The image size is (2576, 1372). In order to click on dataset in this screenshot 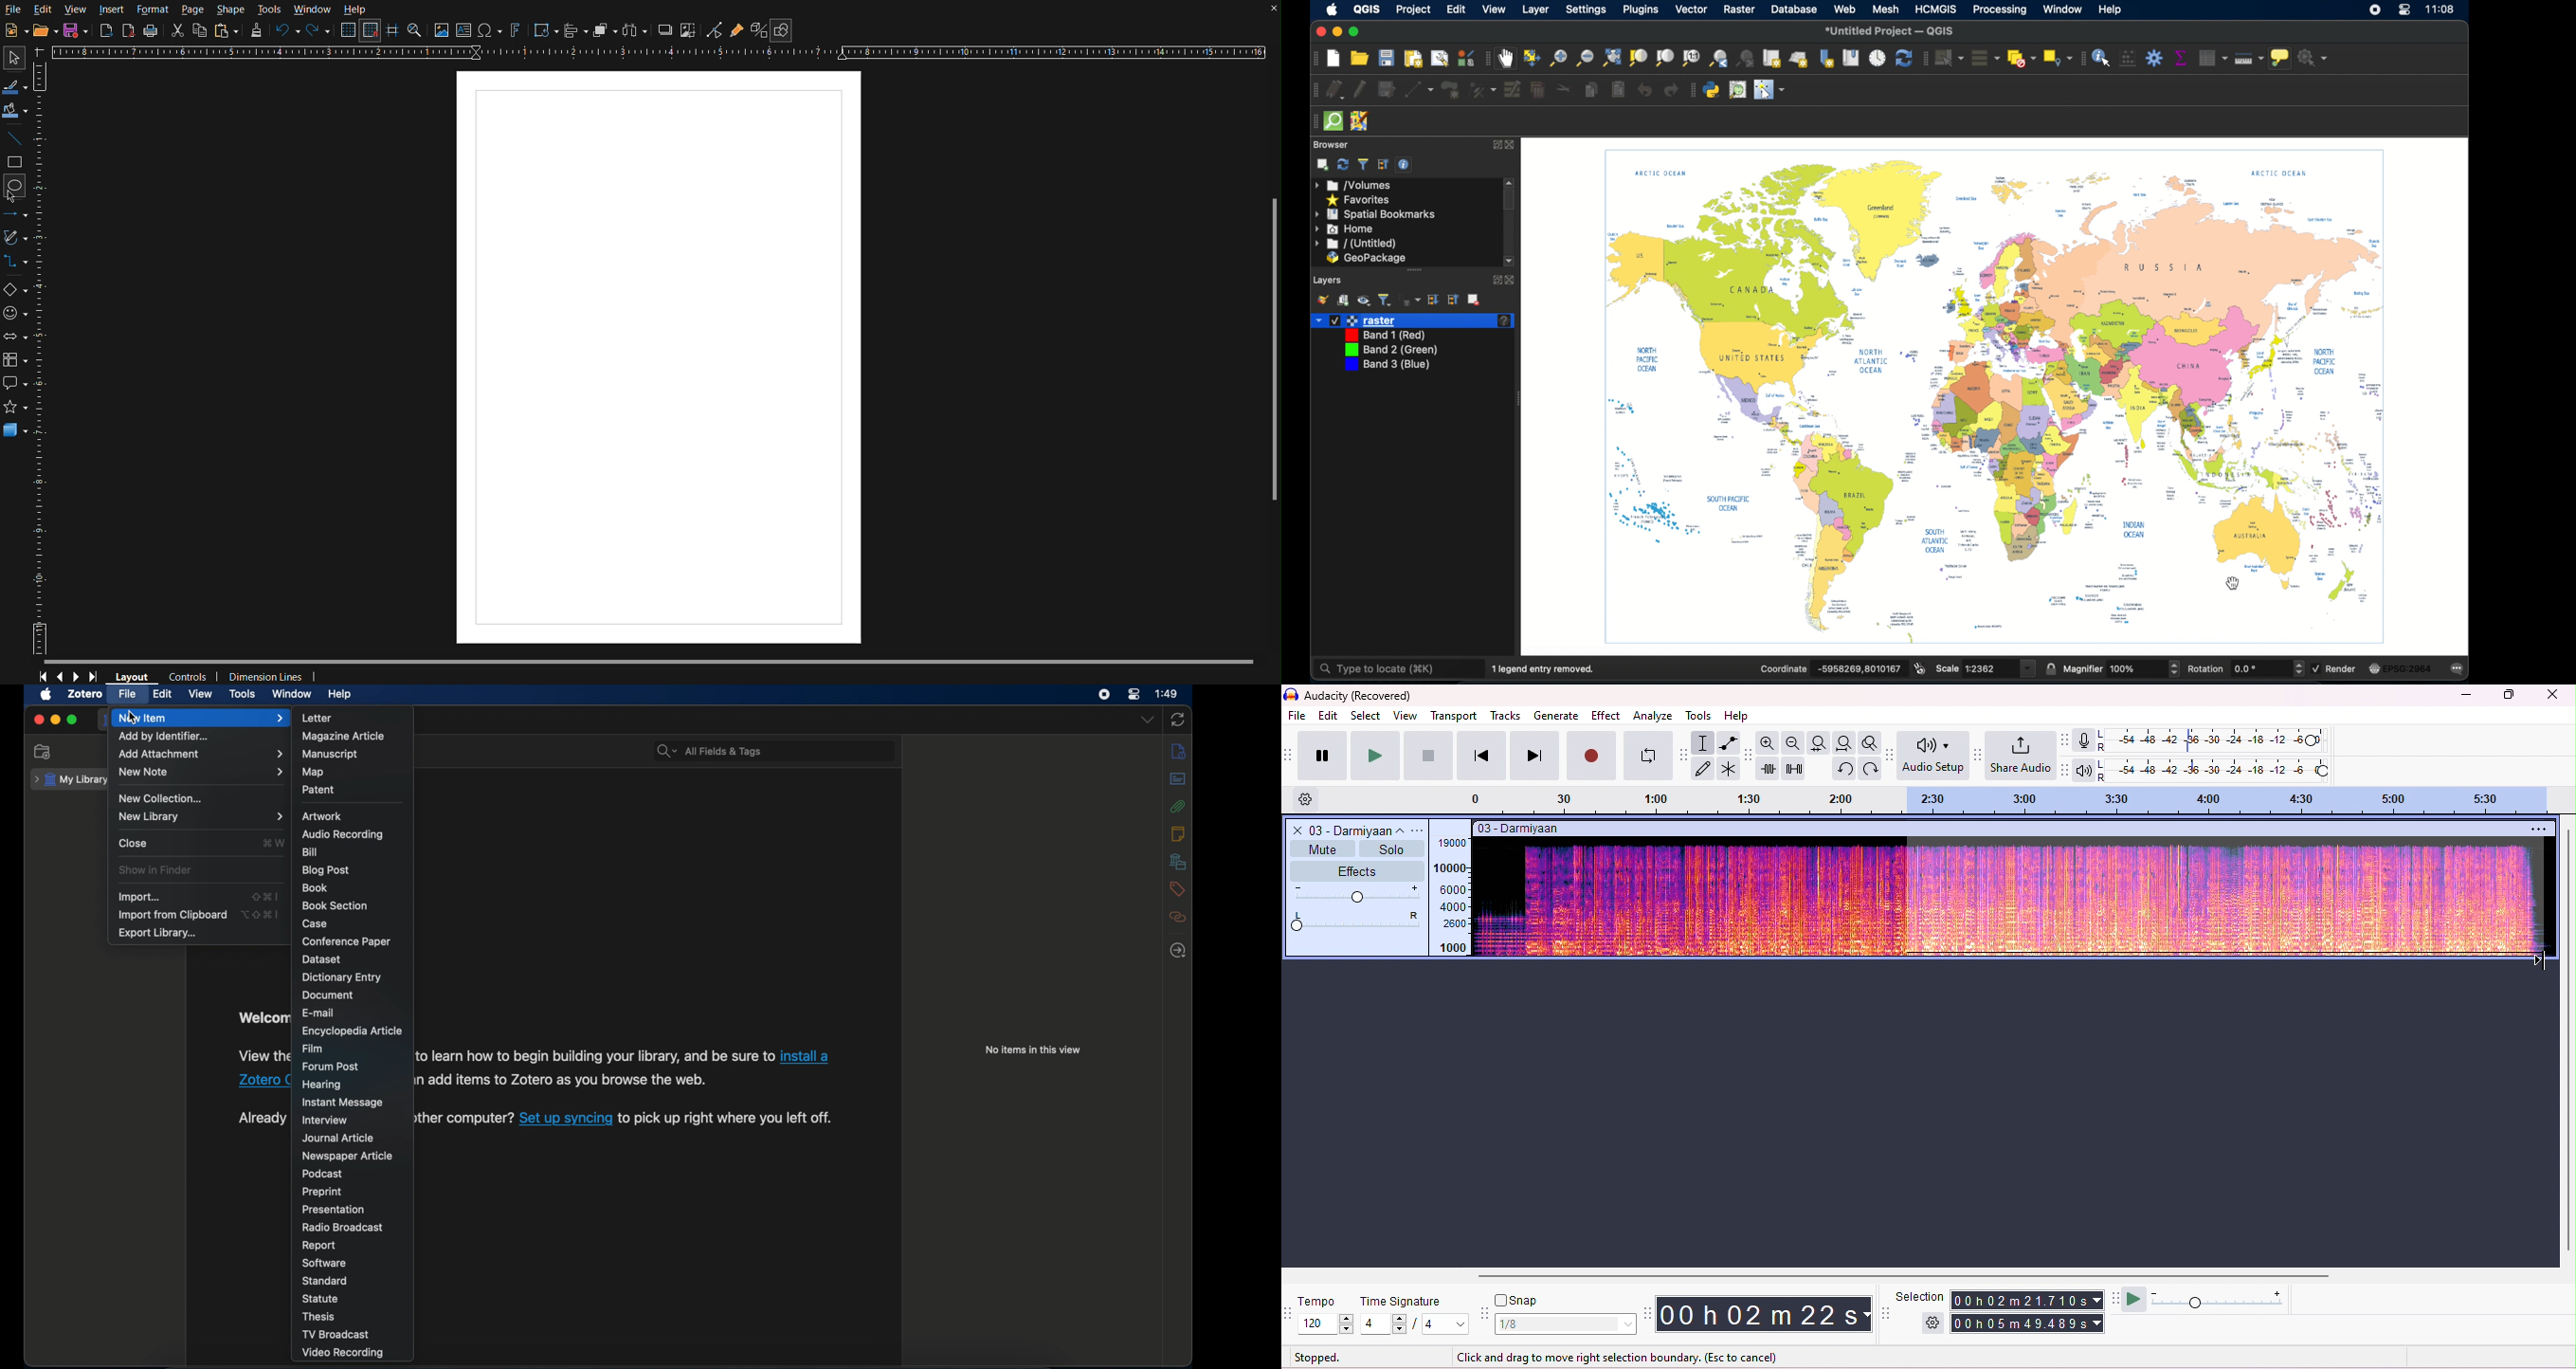, I will do `click(322, 960)`.